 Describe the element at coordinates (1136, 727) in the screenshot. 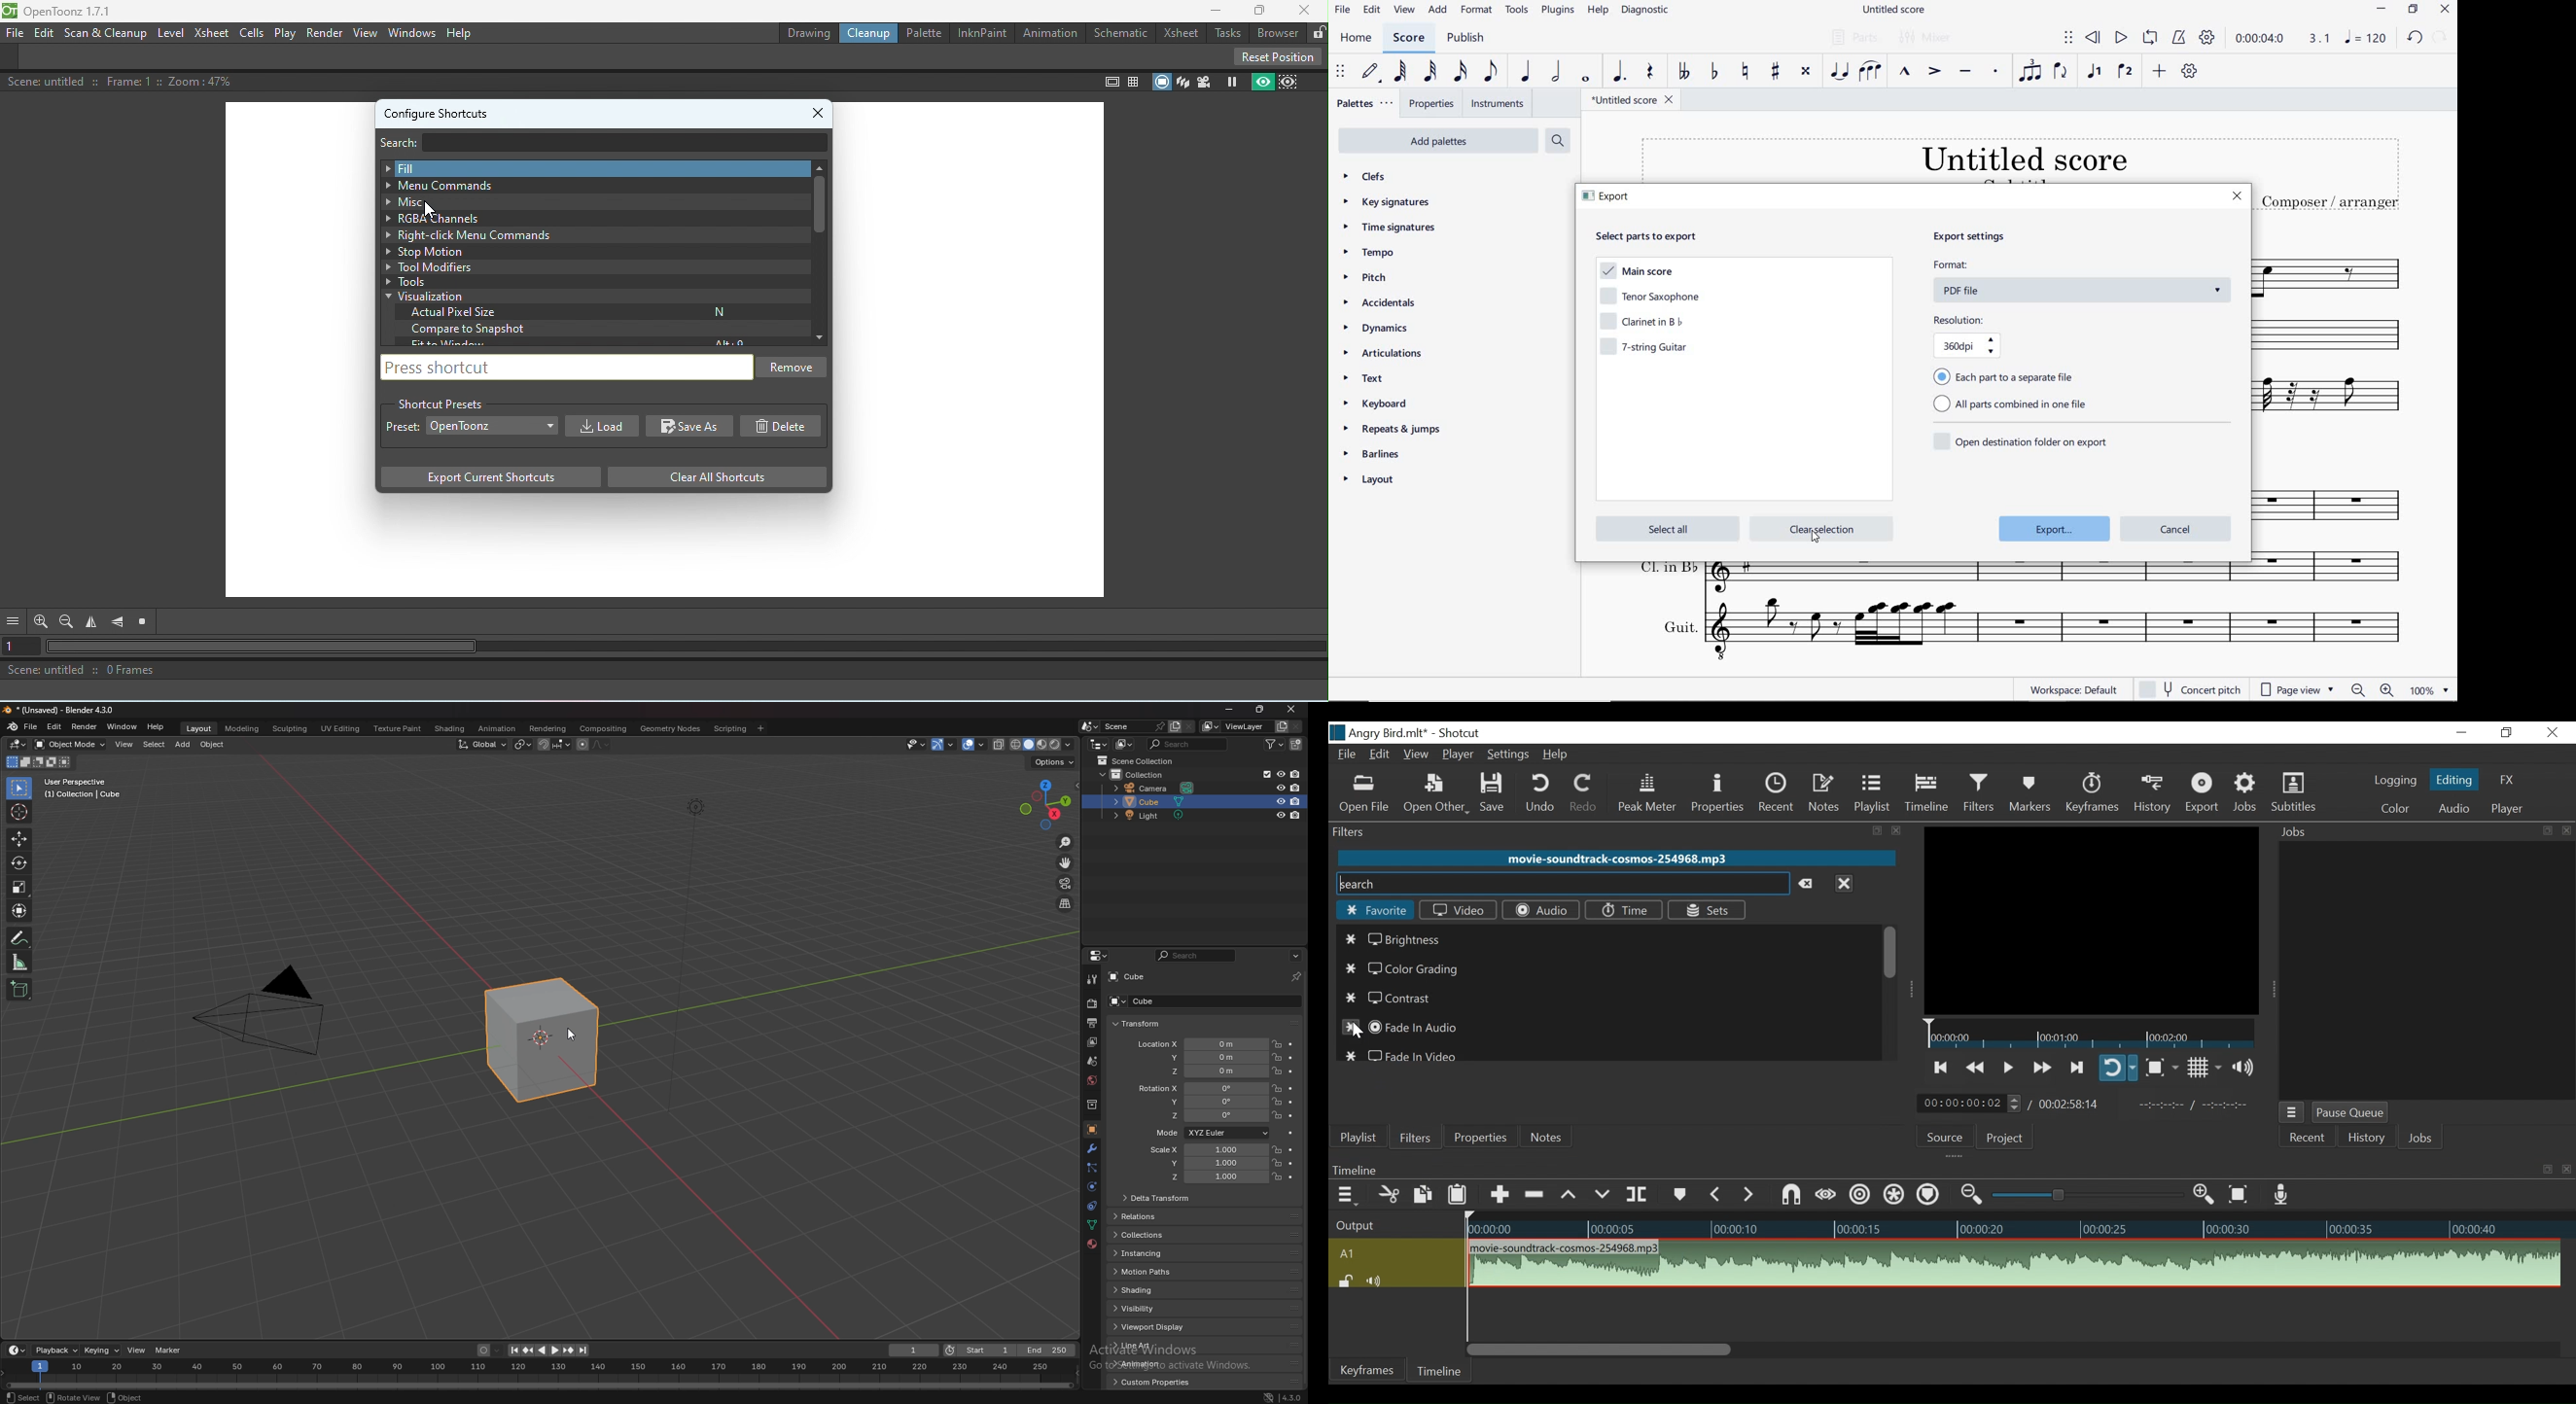

I see `scene` at that location.